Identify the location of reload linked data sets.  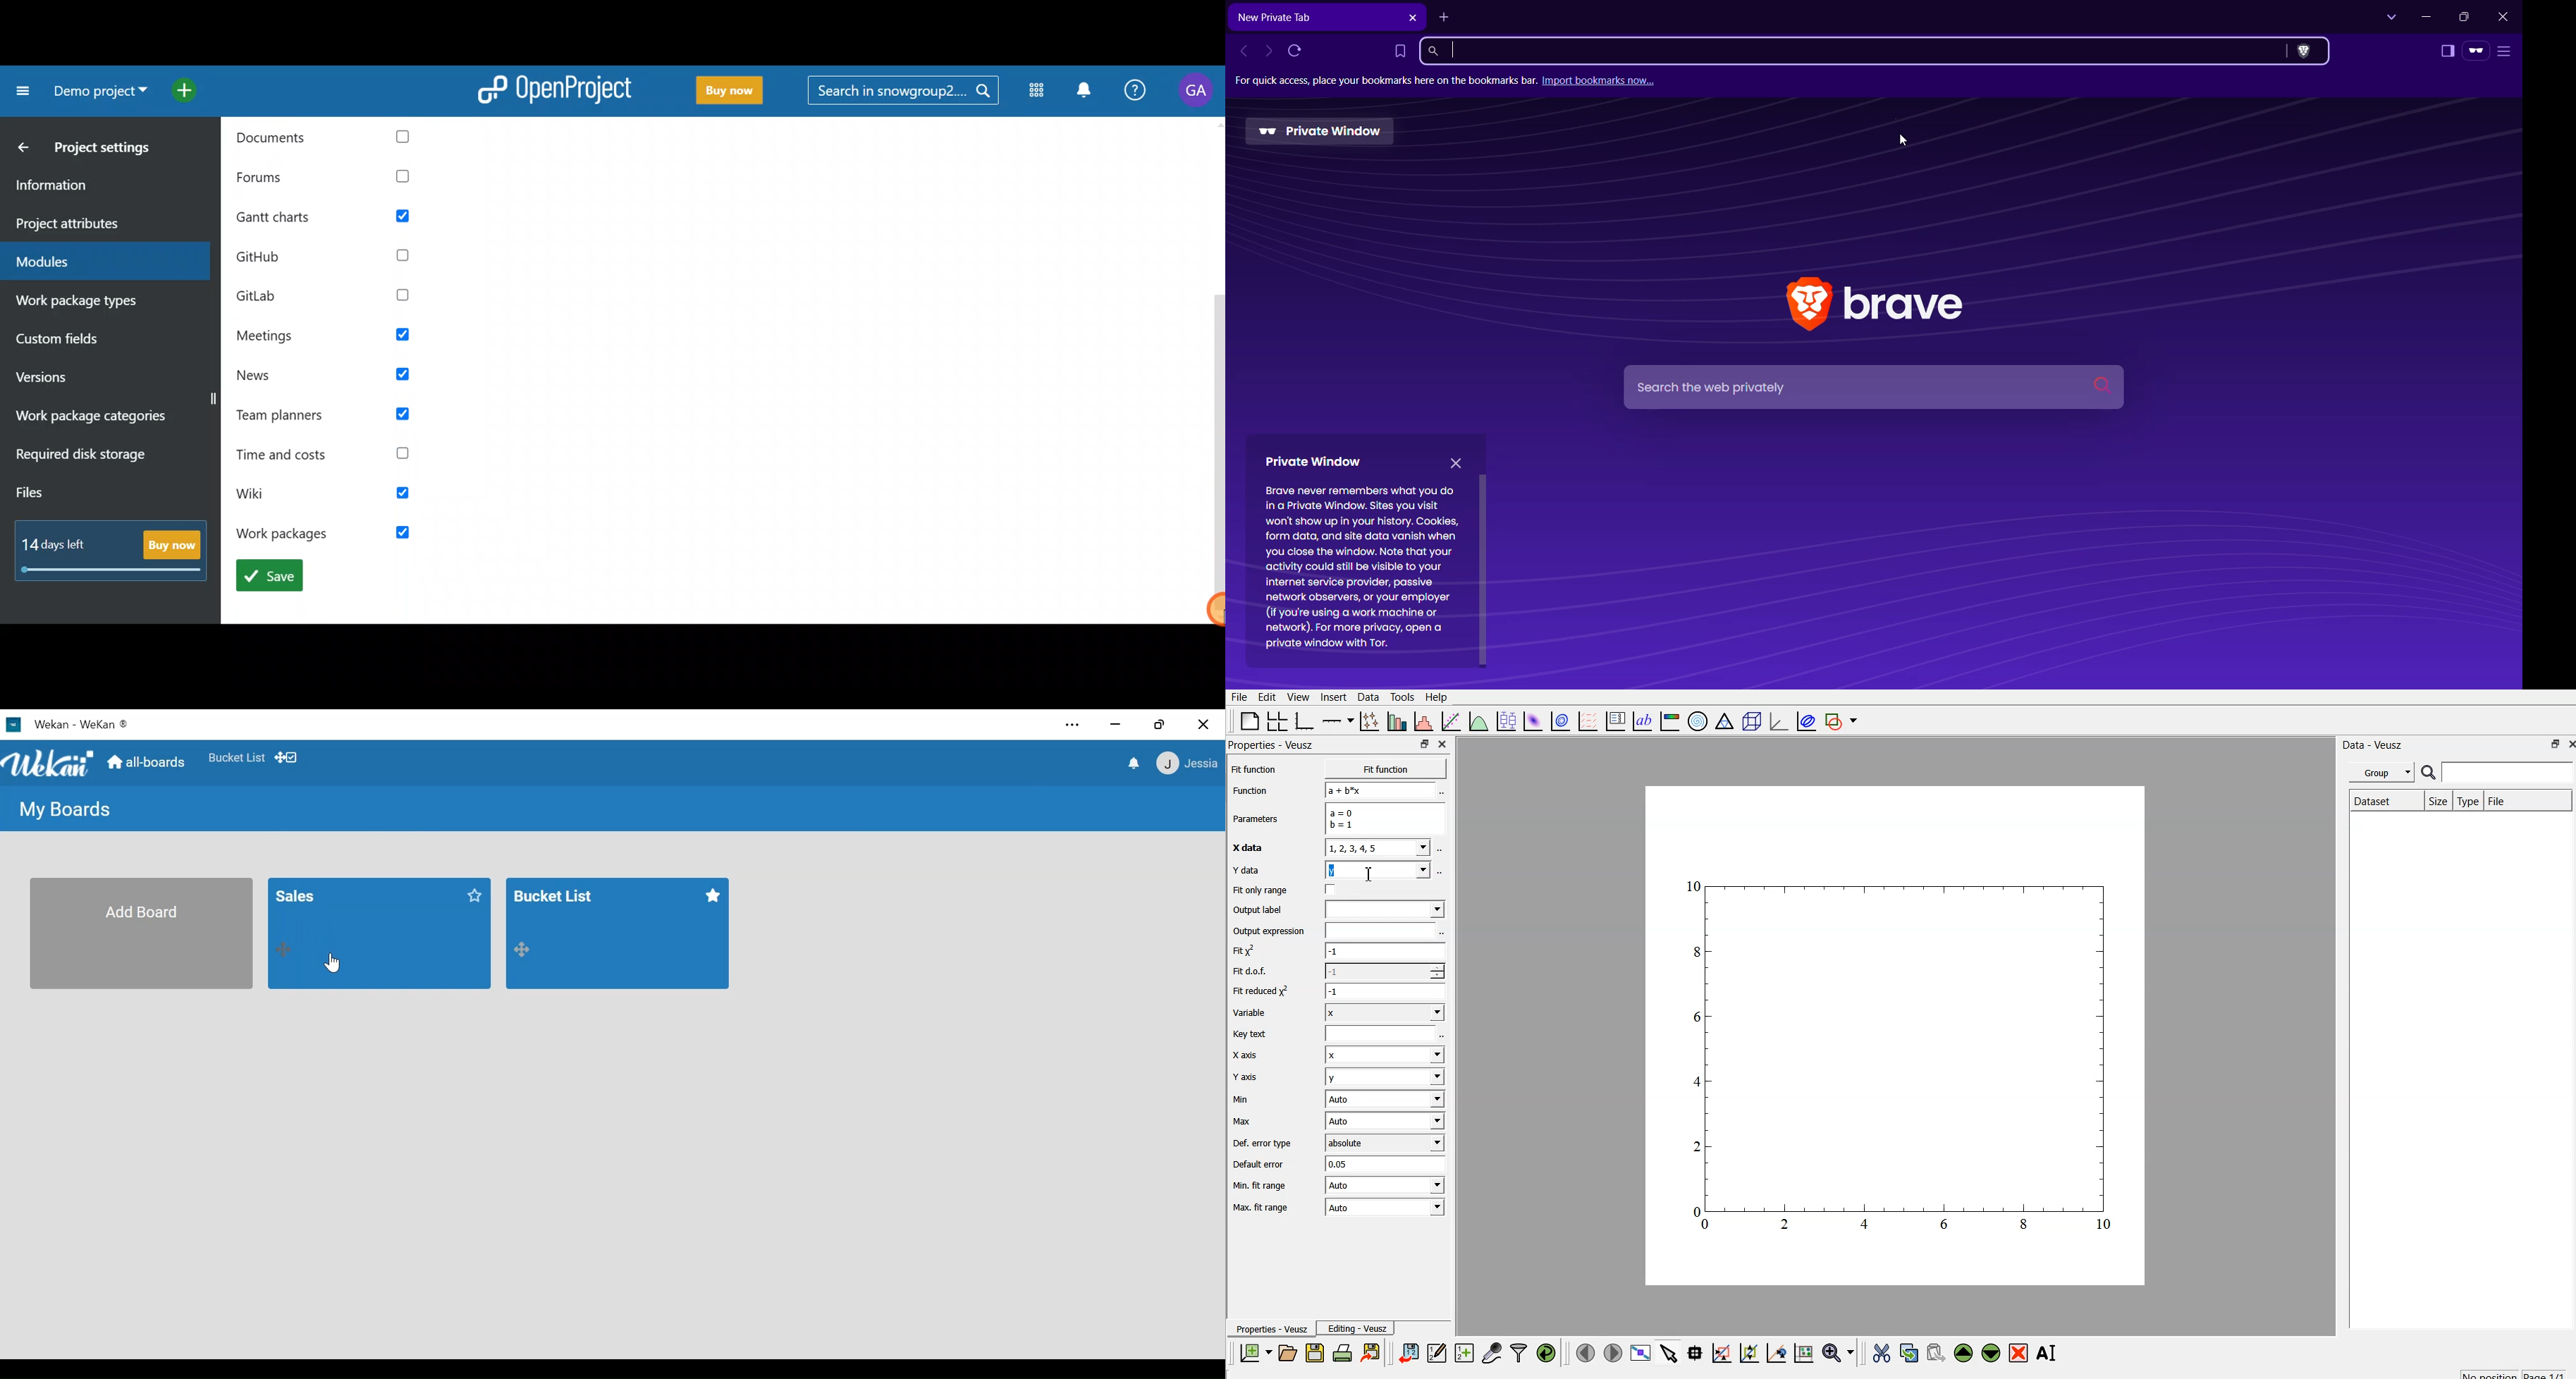
(1548, 1354).